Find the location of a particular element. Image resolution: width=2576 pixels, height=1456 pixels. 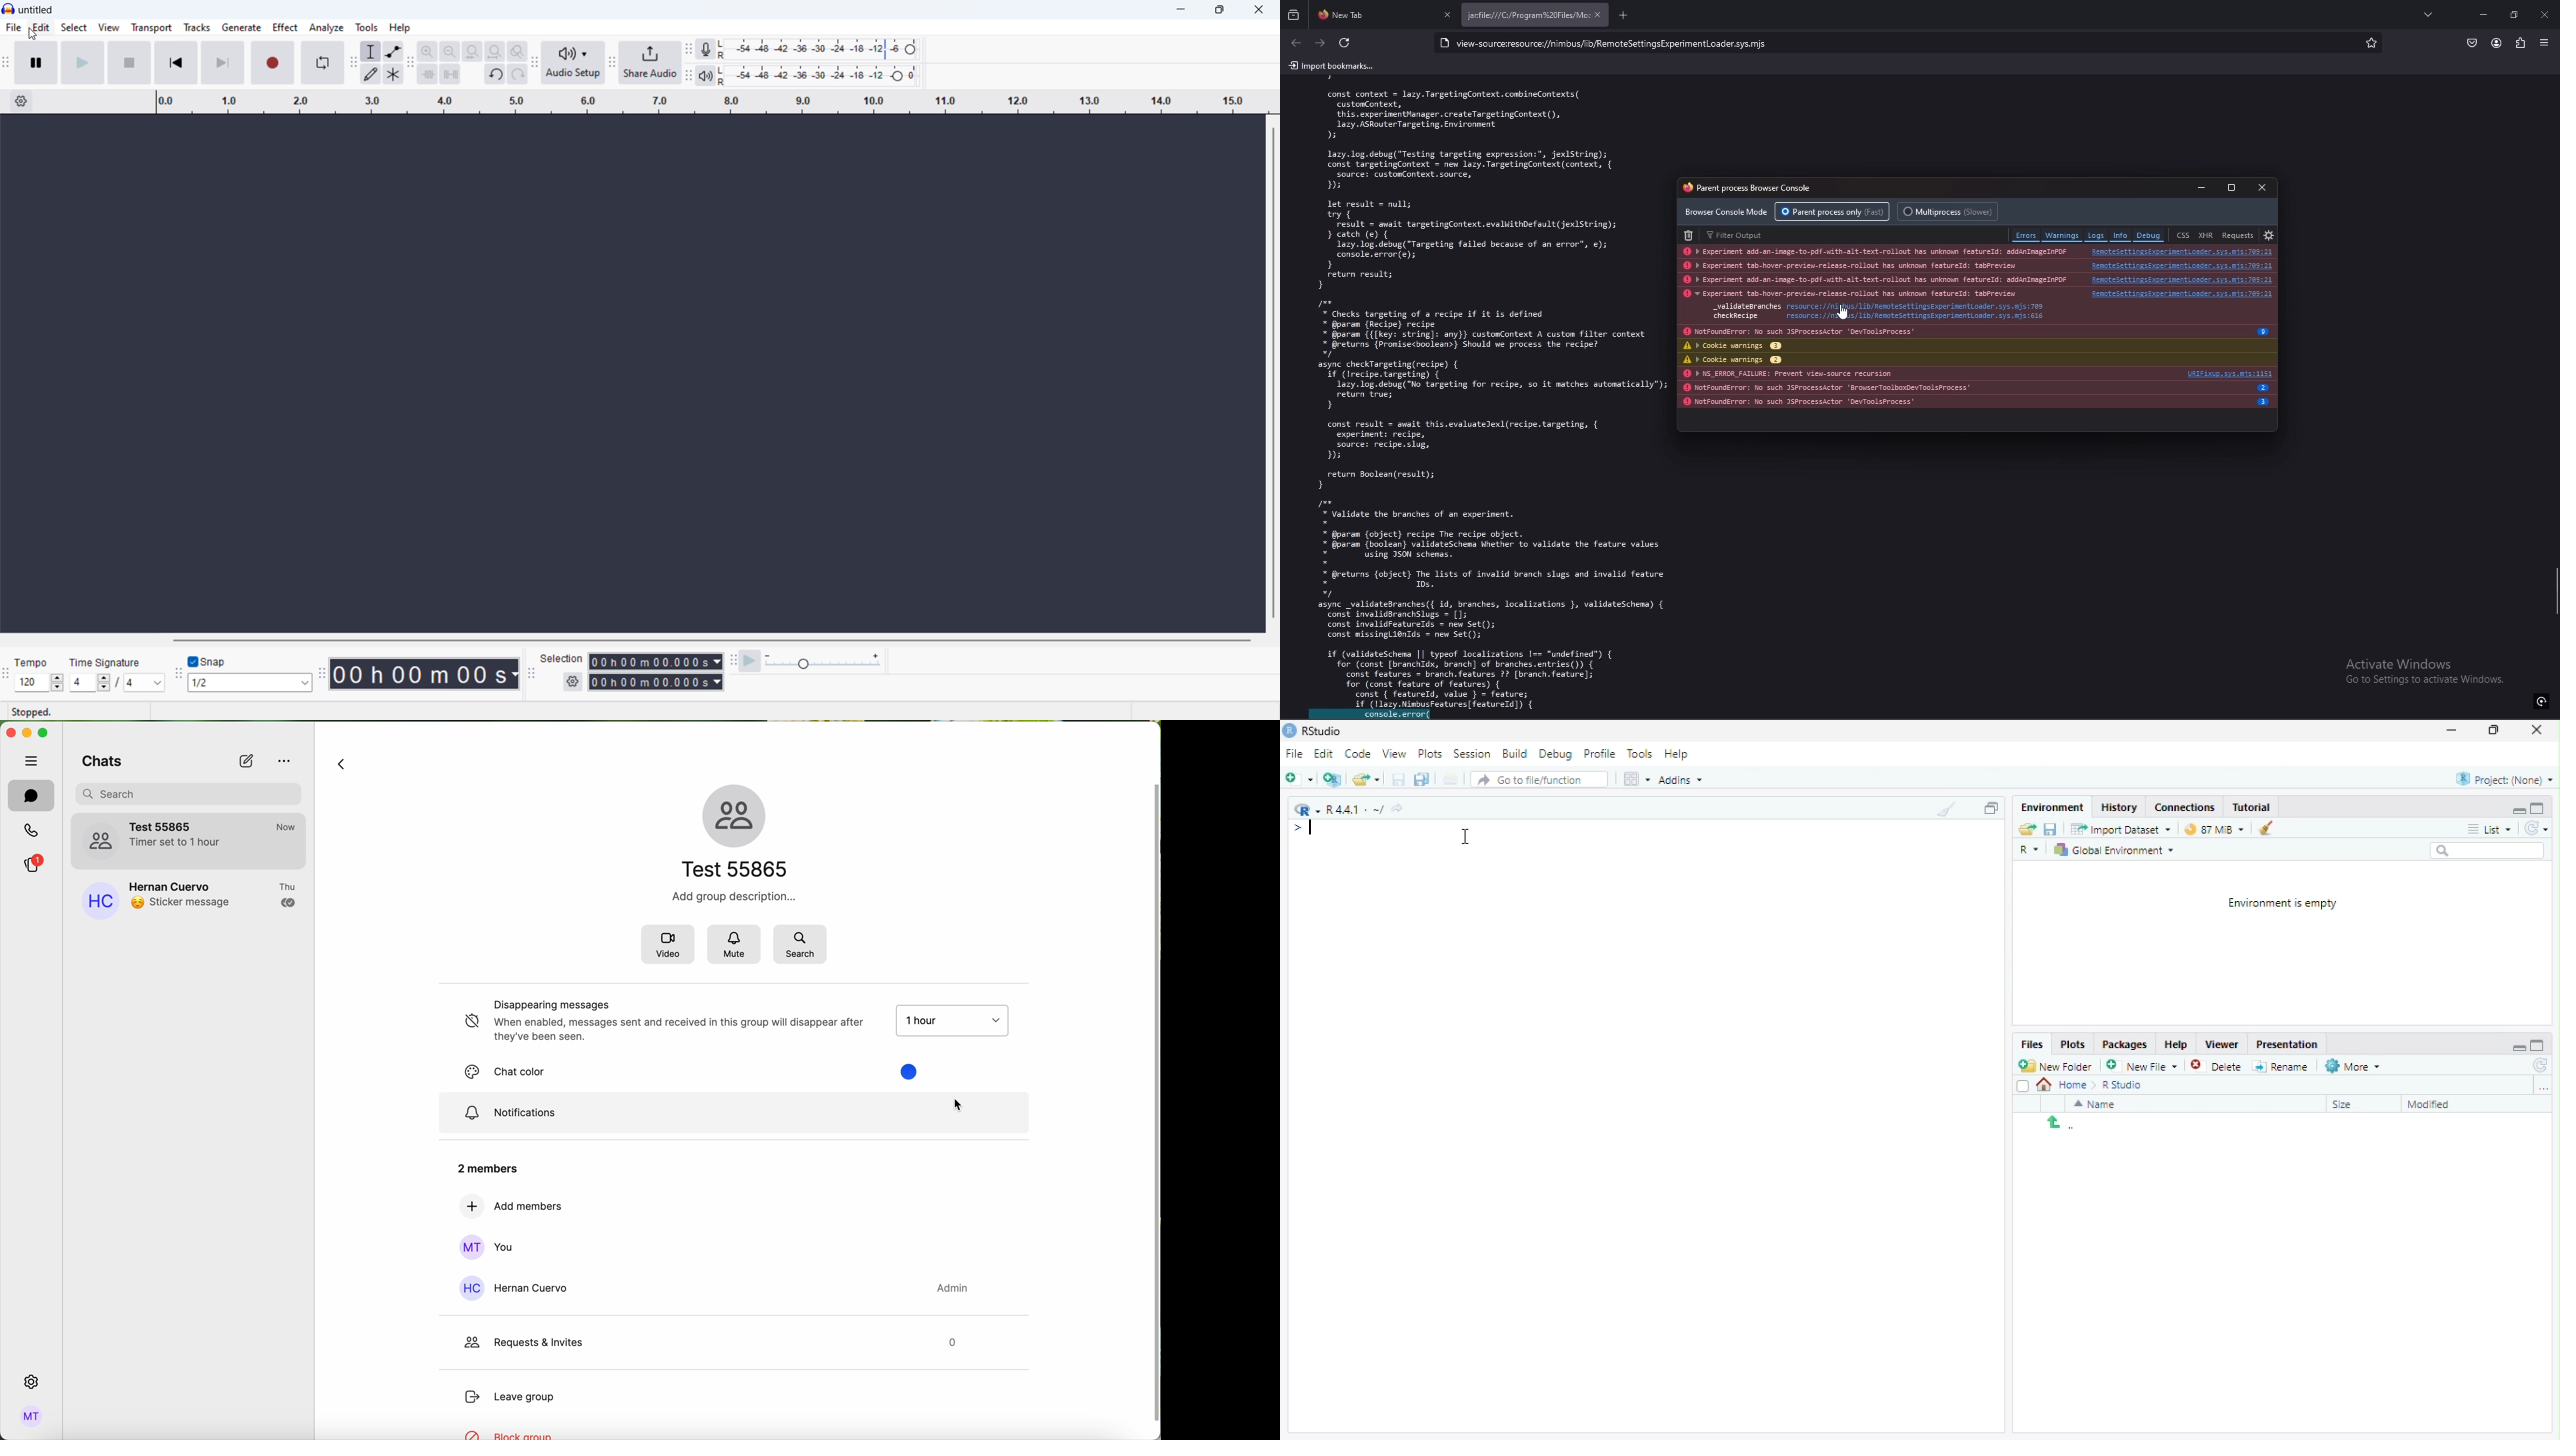

Presentation is located at coordinates (2287, 1045).